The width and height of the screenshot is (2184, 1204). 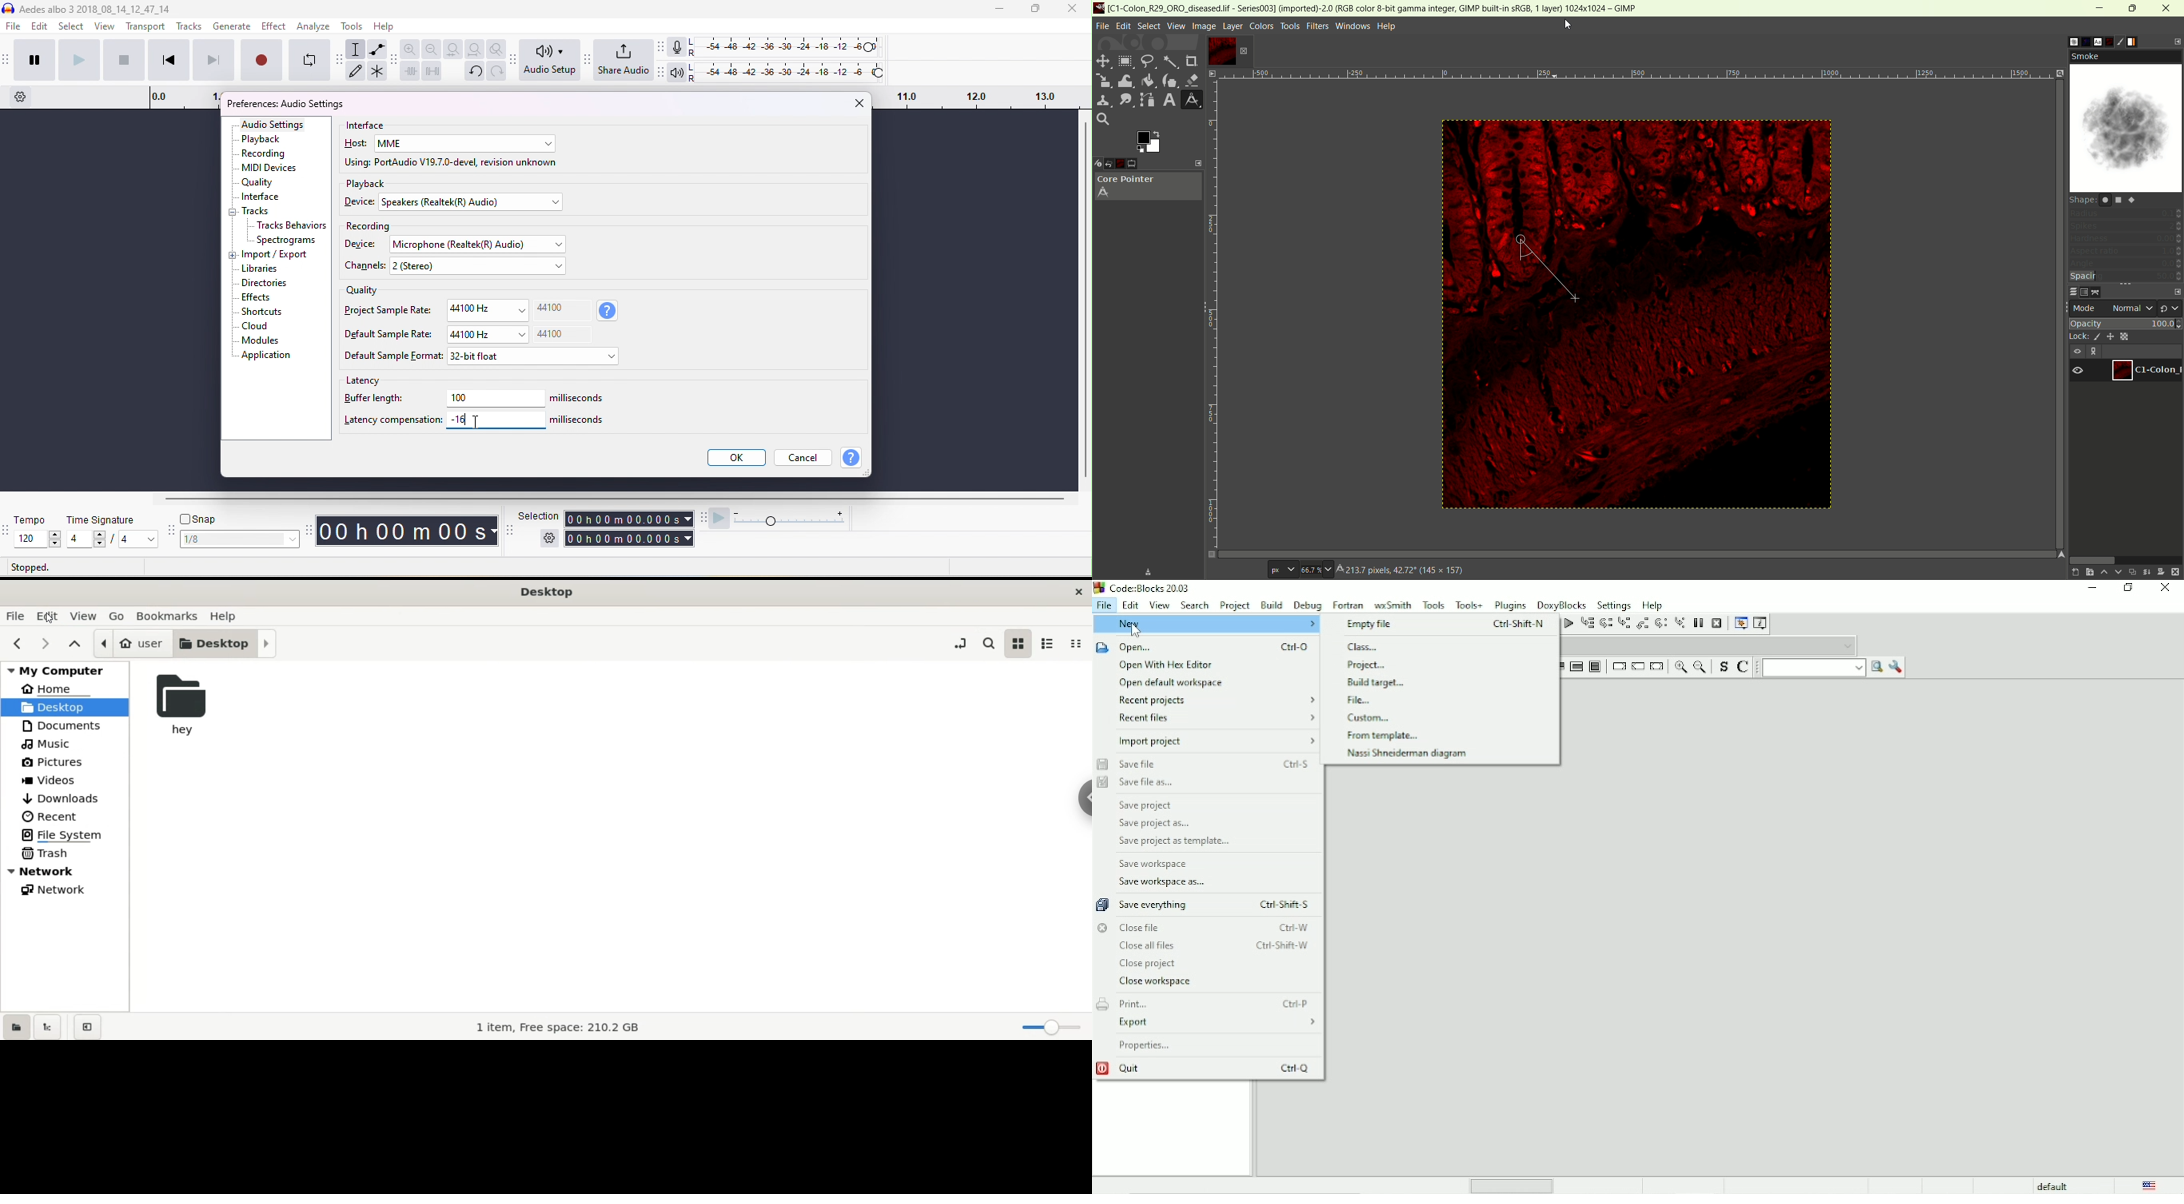 I want to click on audacity audio meter toolbar, so click(x=661, y=46).